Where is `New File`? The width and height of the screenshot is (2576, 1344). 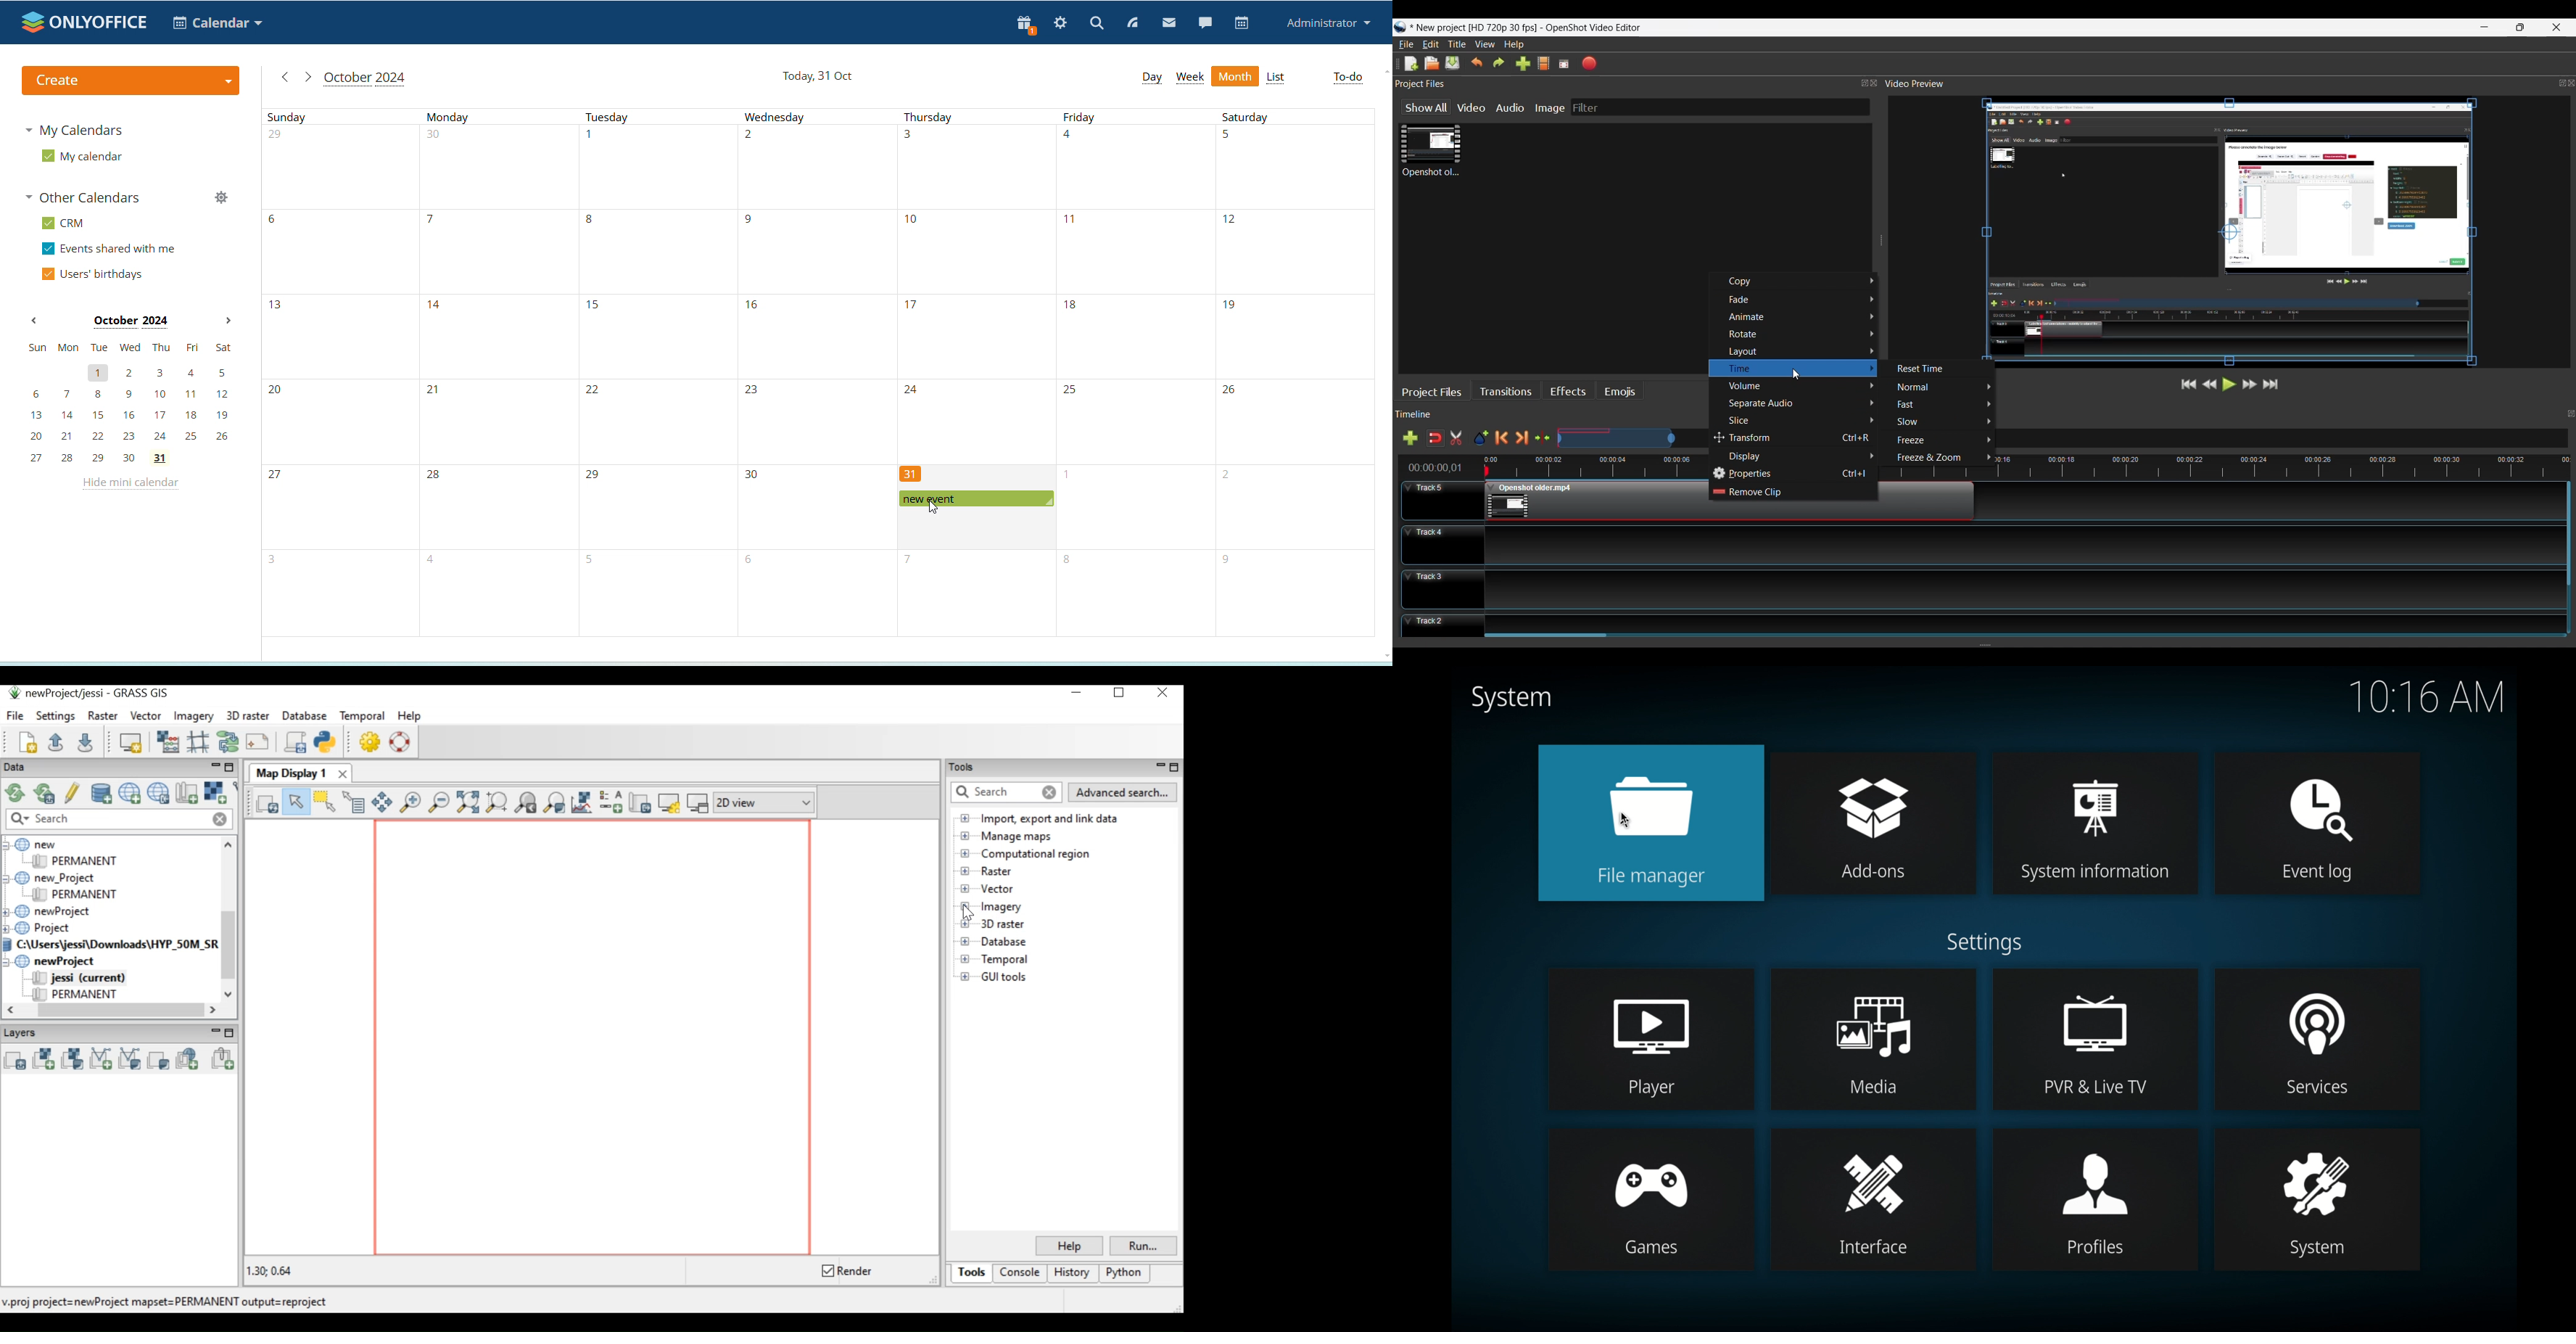 New File is located at coordinates (1408, 64).